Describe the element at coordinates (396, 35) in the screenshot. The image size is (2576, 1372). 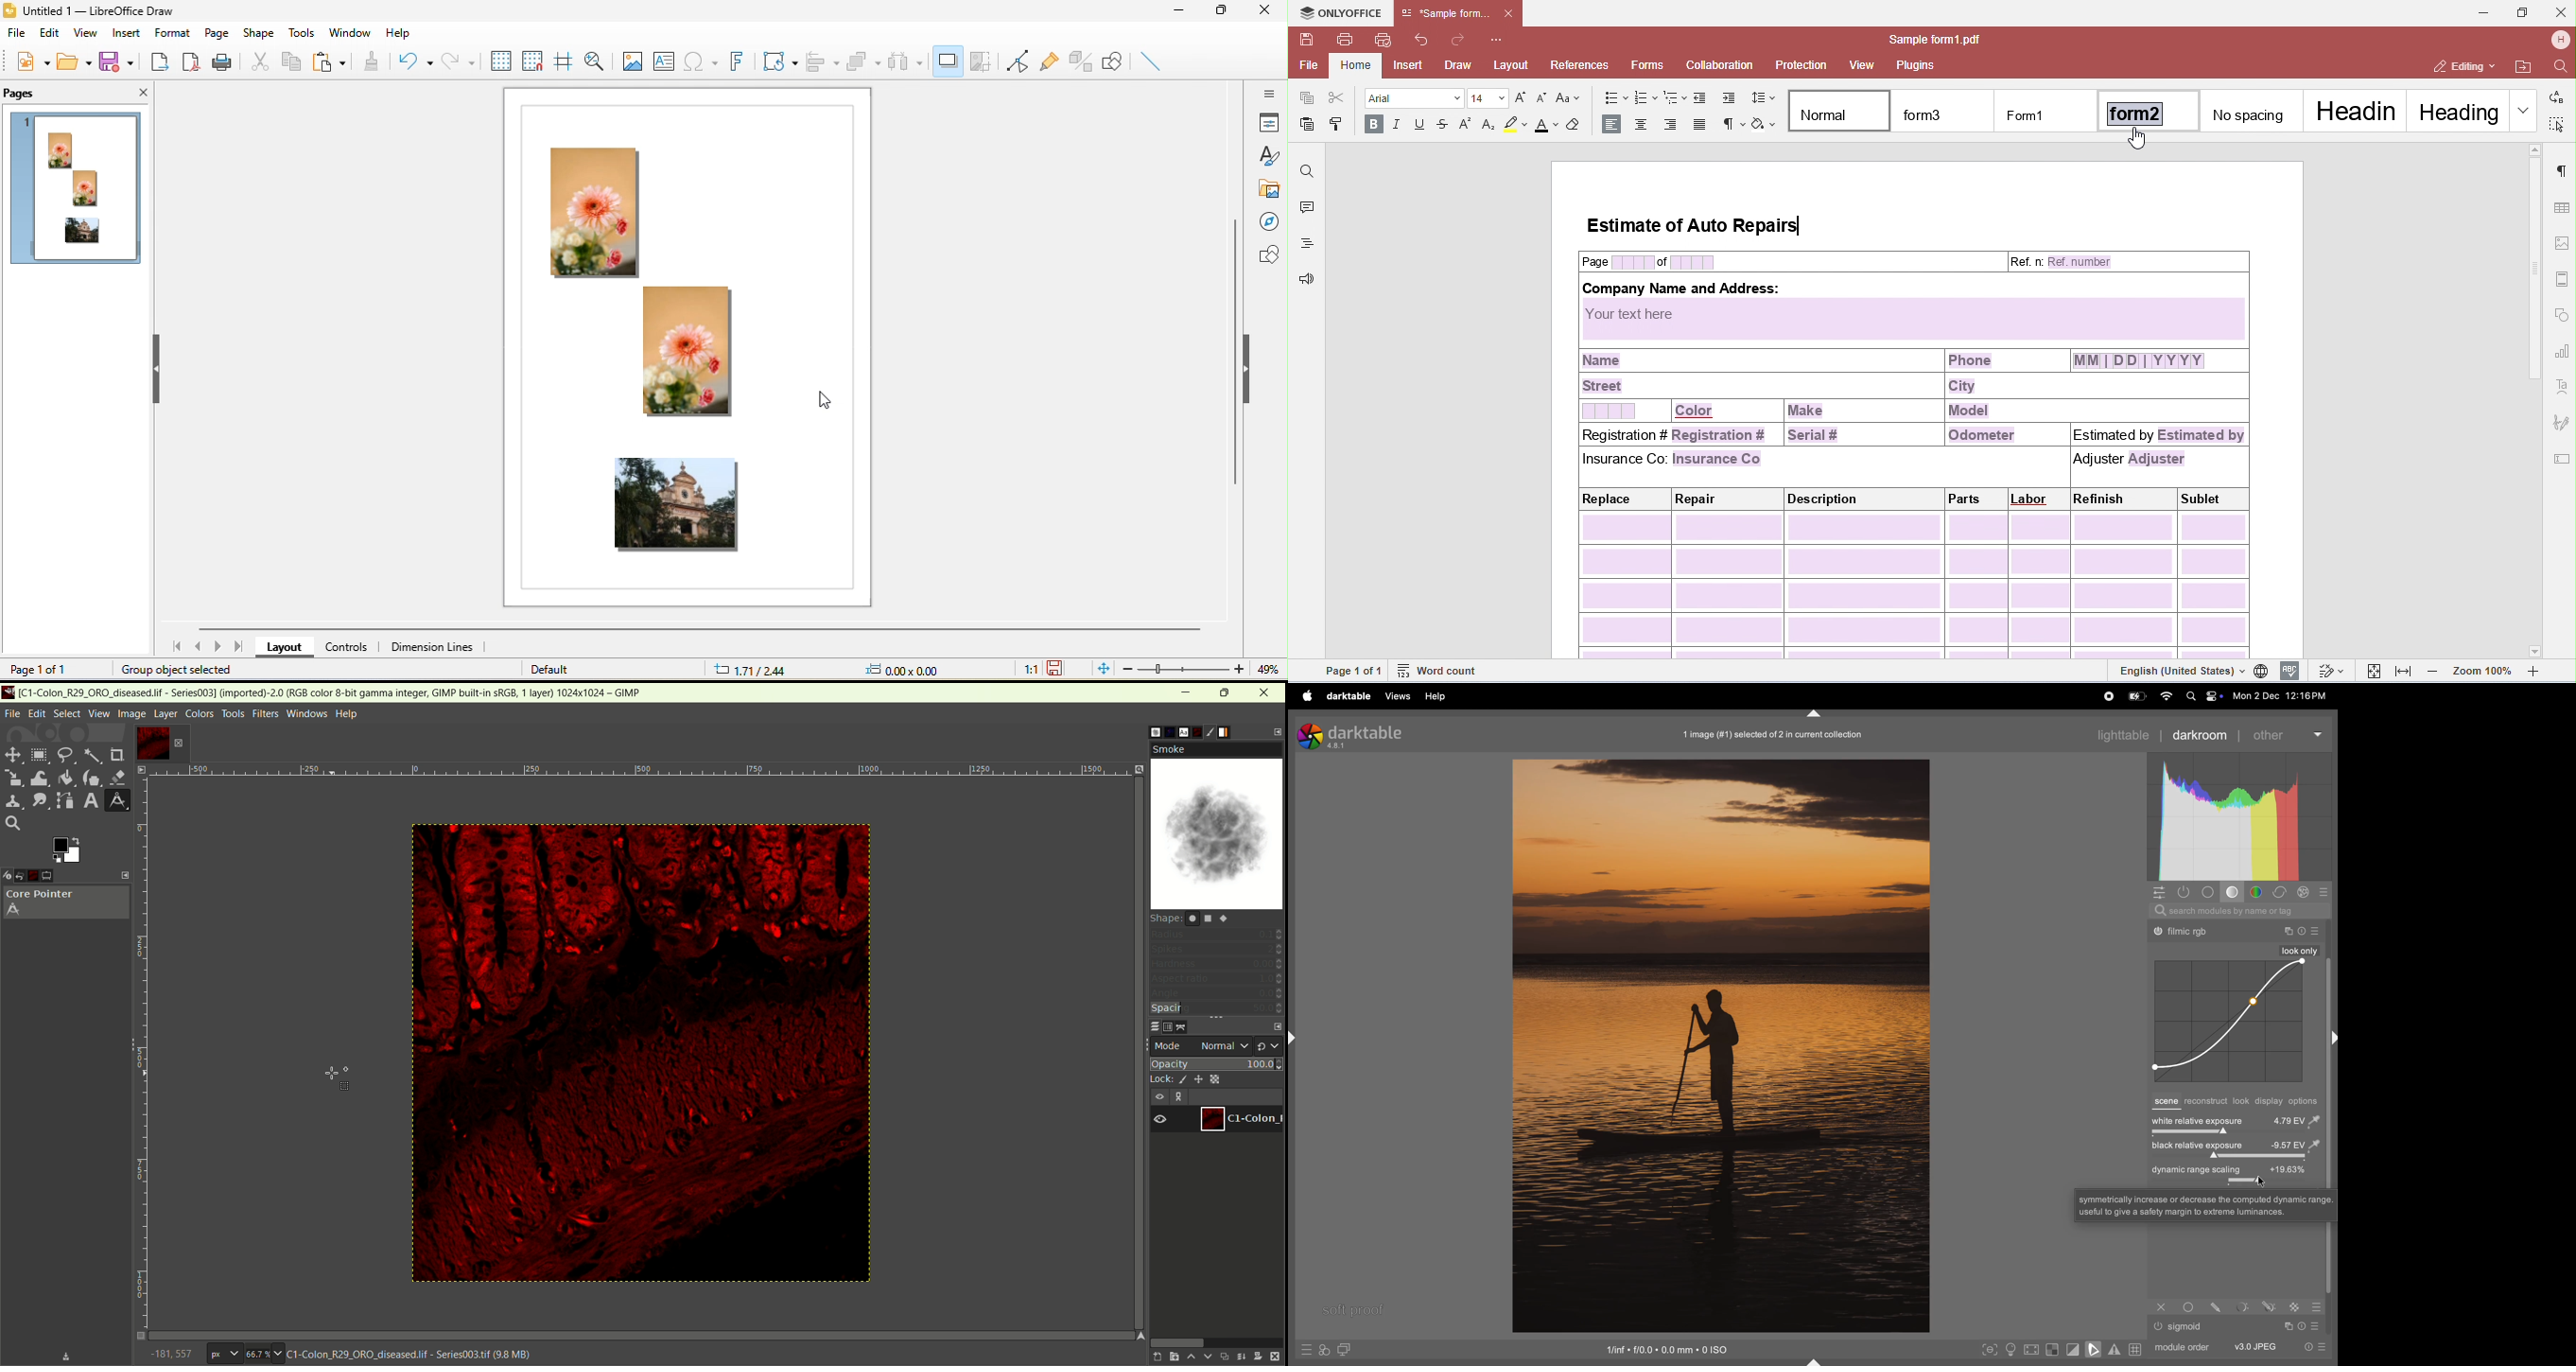
I see `help` at that location.